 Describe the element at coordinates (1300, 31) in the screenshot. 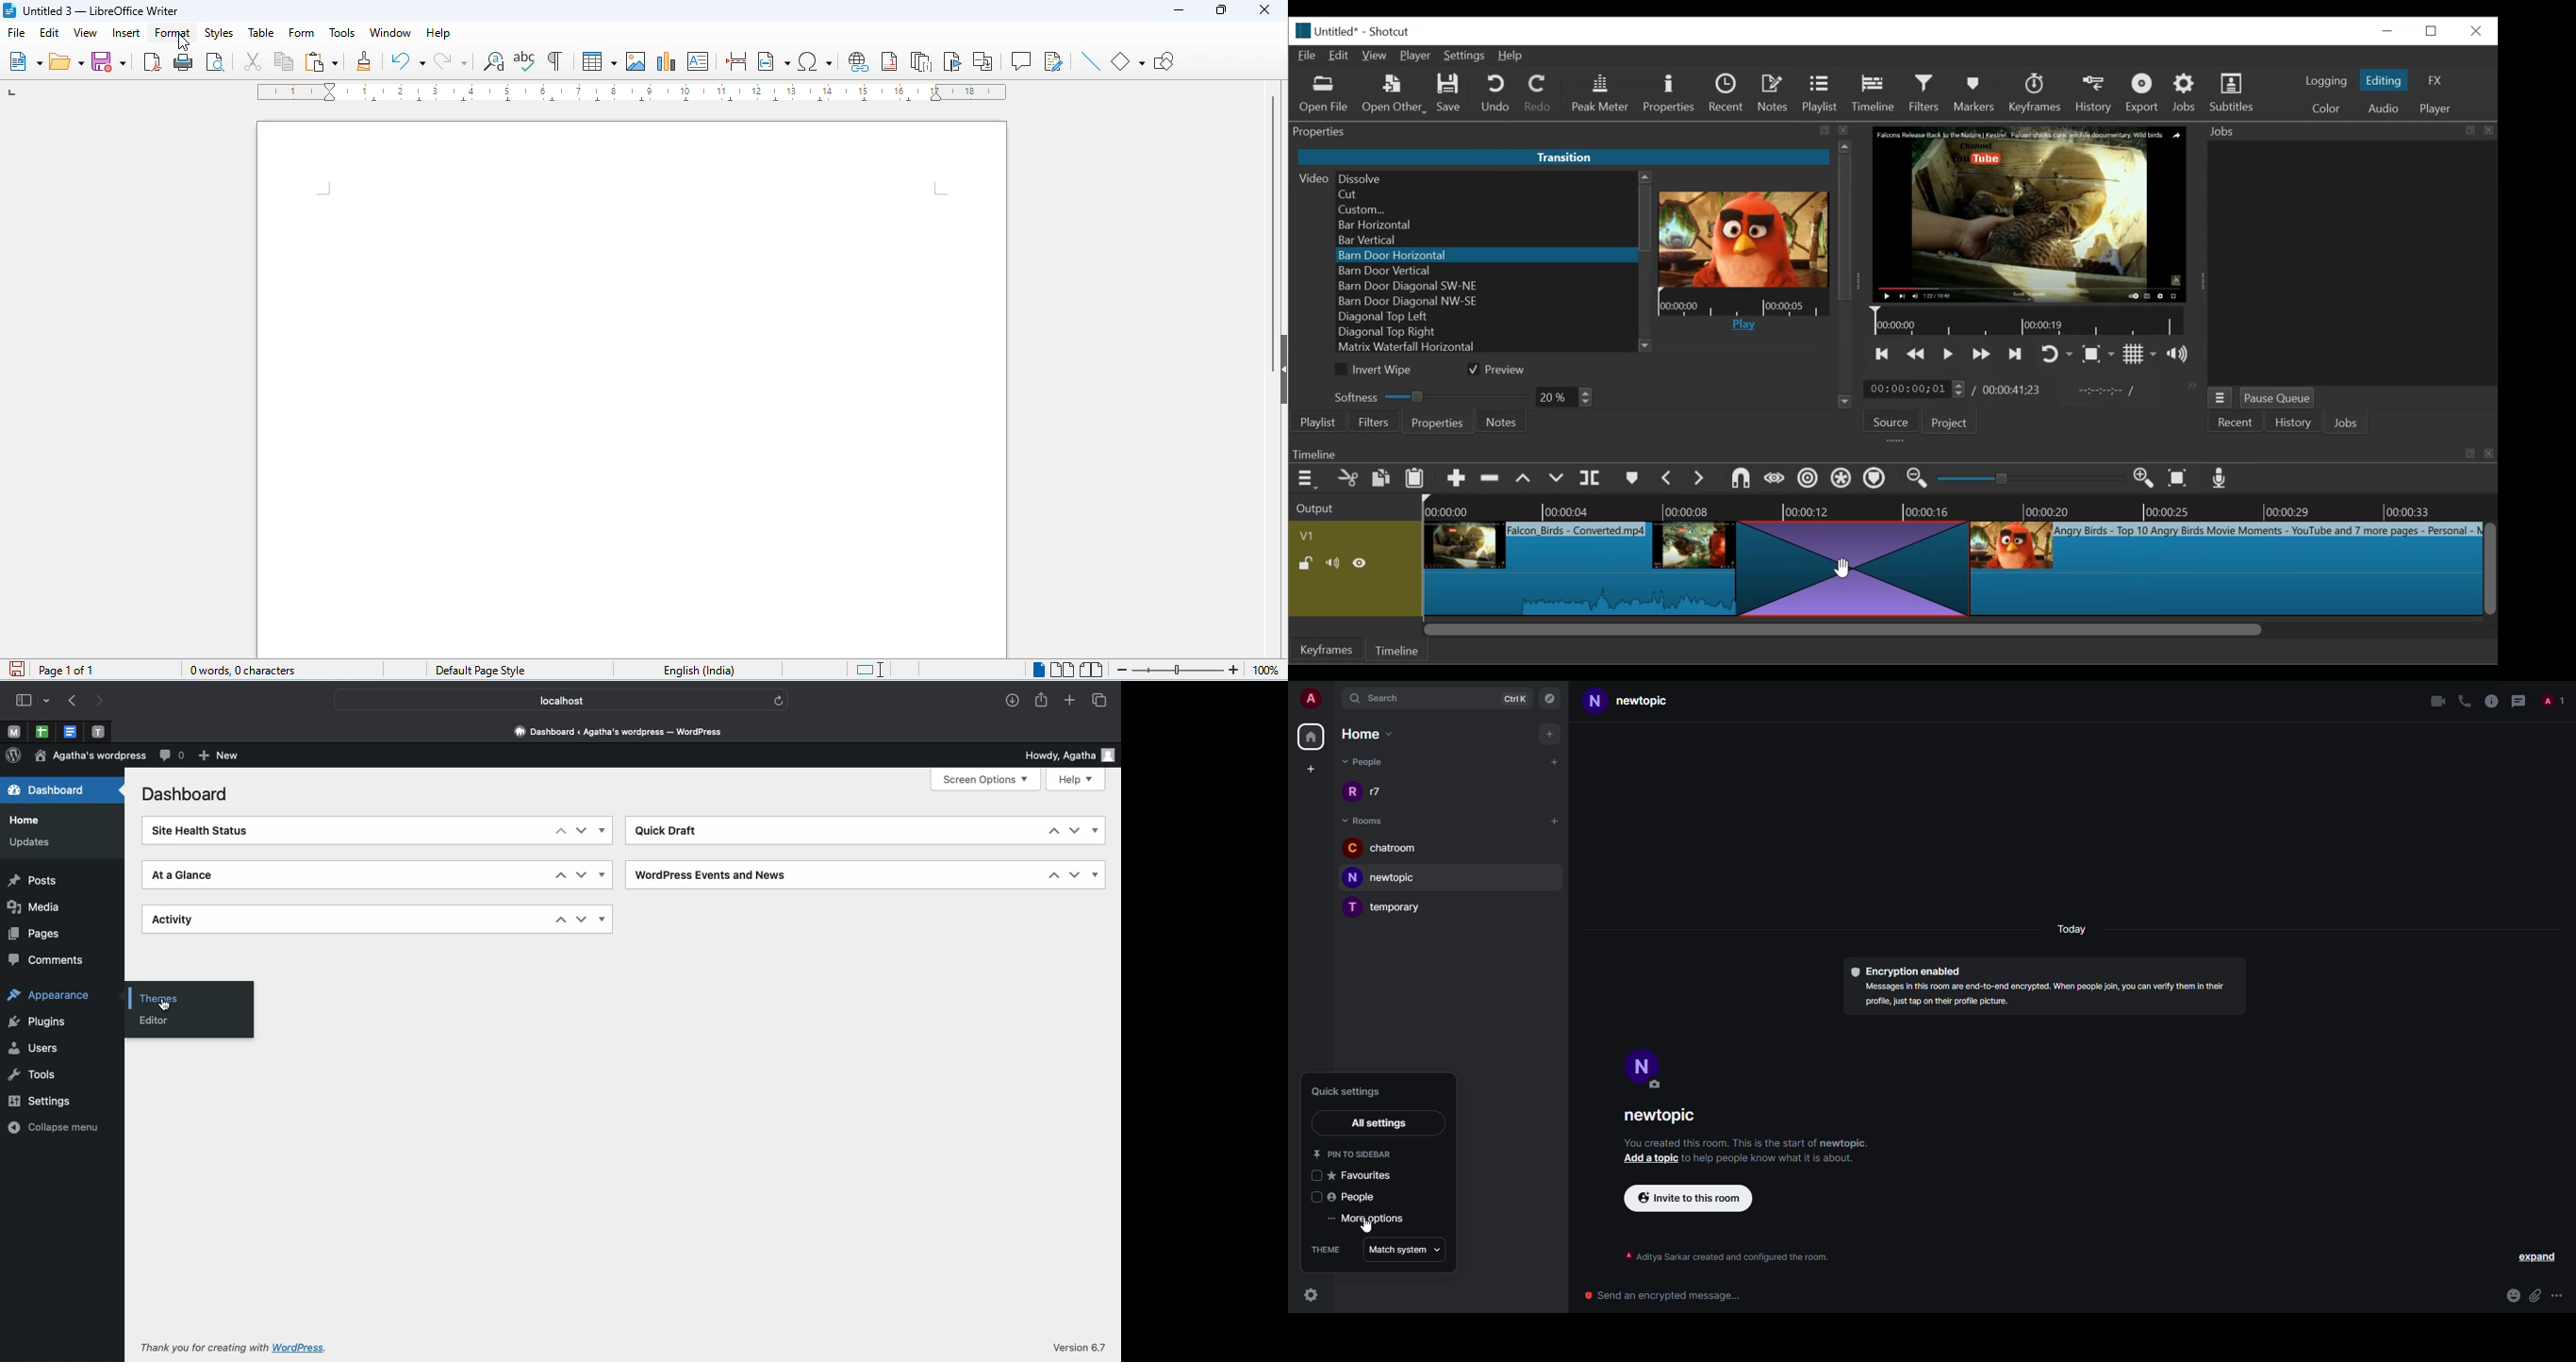

I see `Shotcut logo` at that location.